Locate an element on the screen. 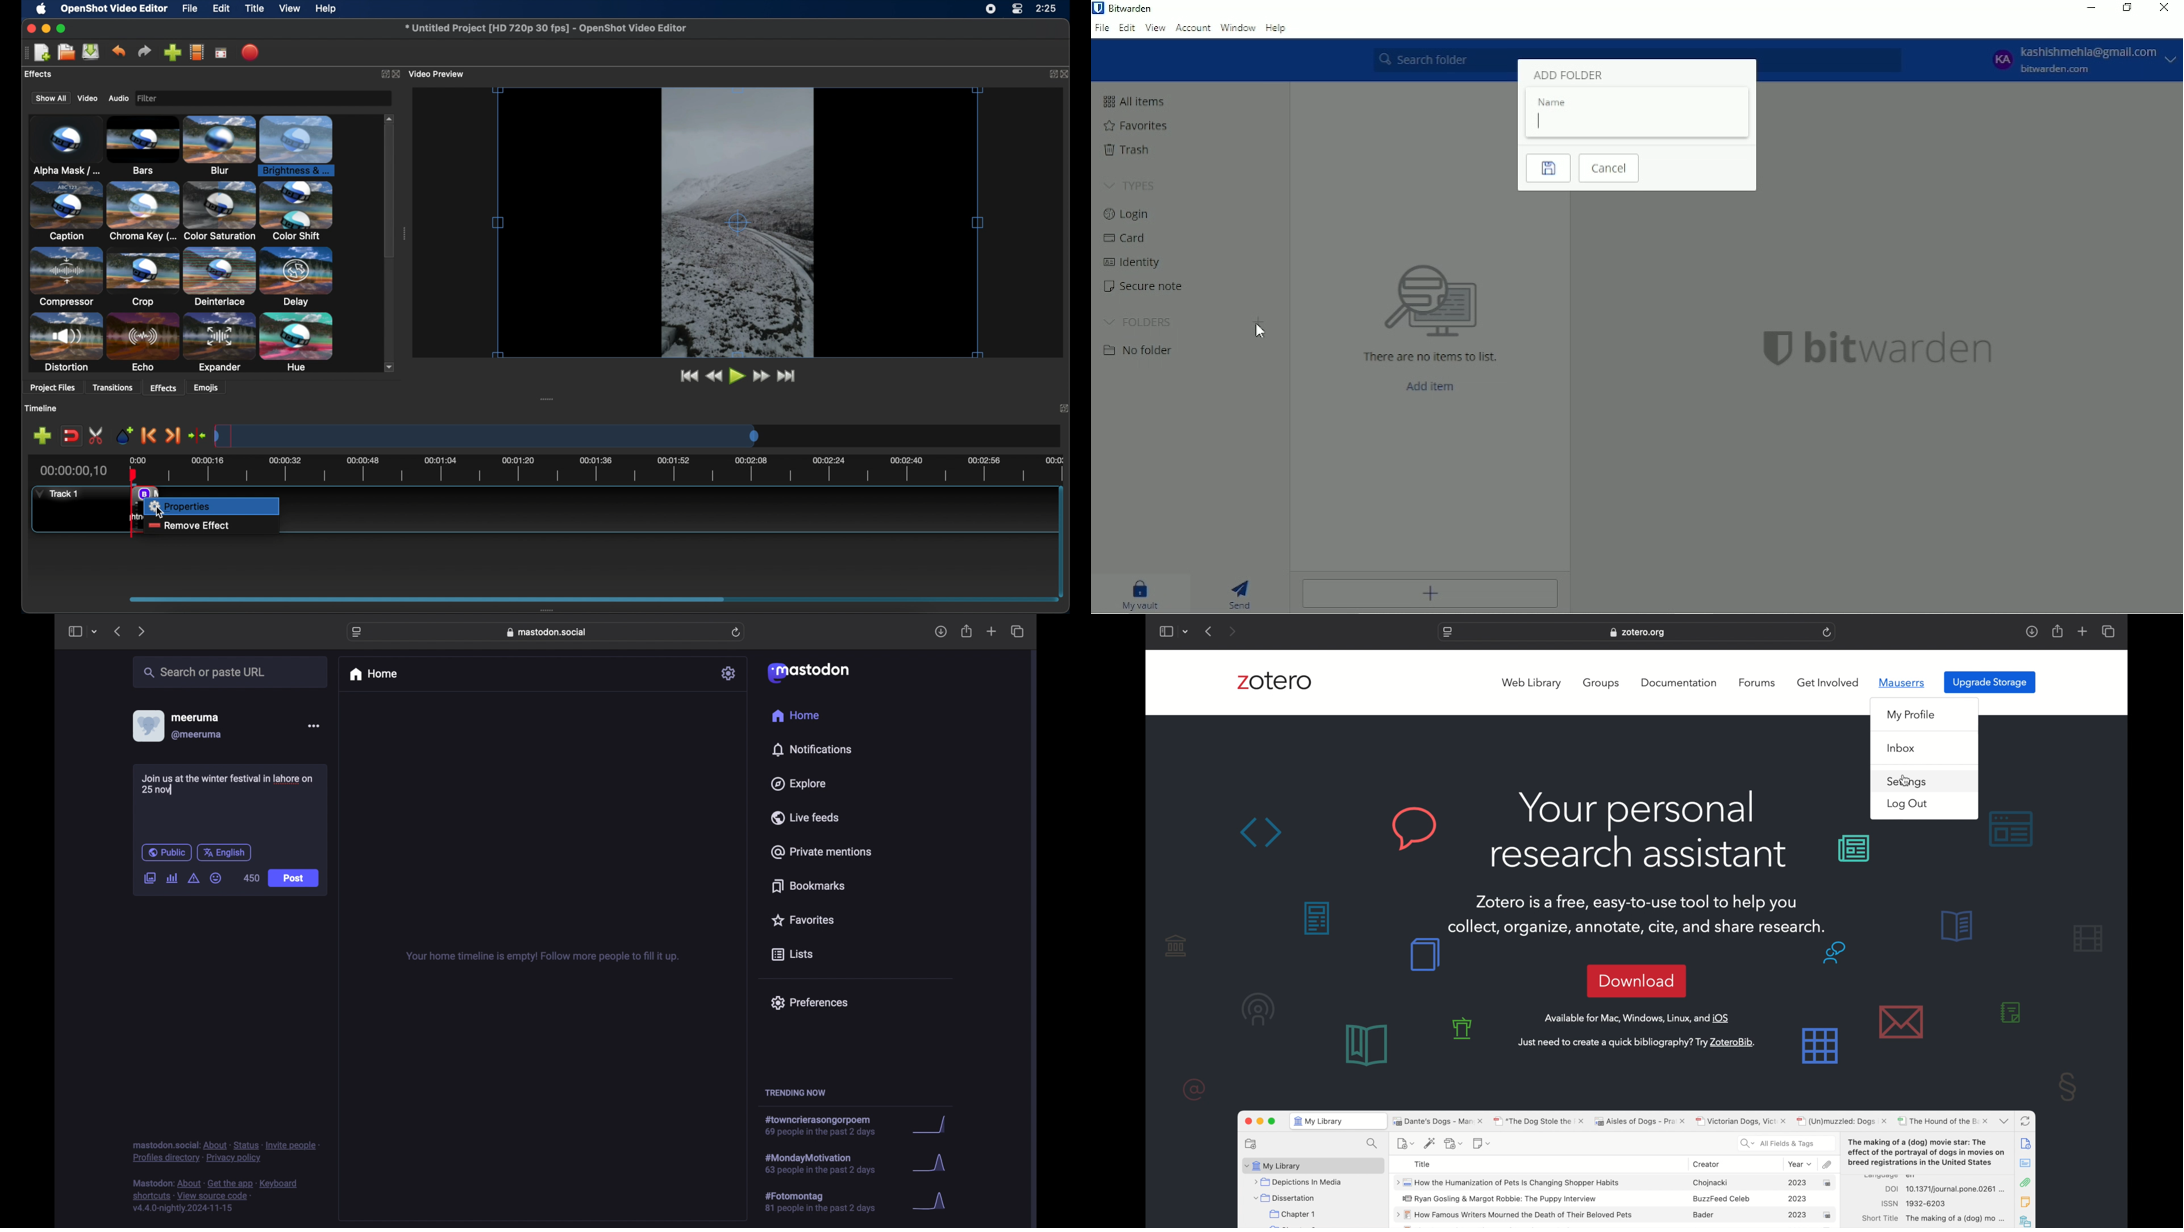 The height and width of the screenshot is (1232, 2184). Name input box is located at coordinates (1638, 123).